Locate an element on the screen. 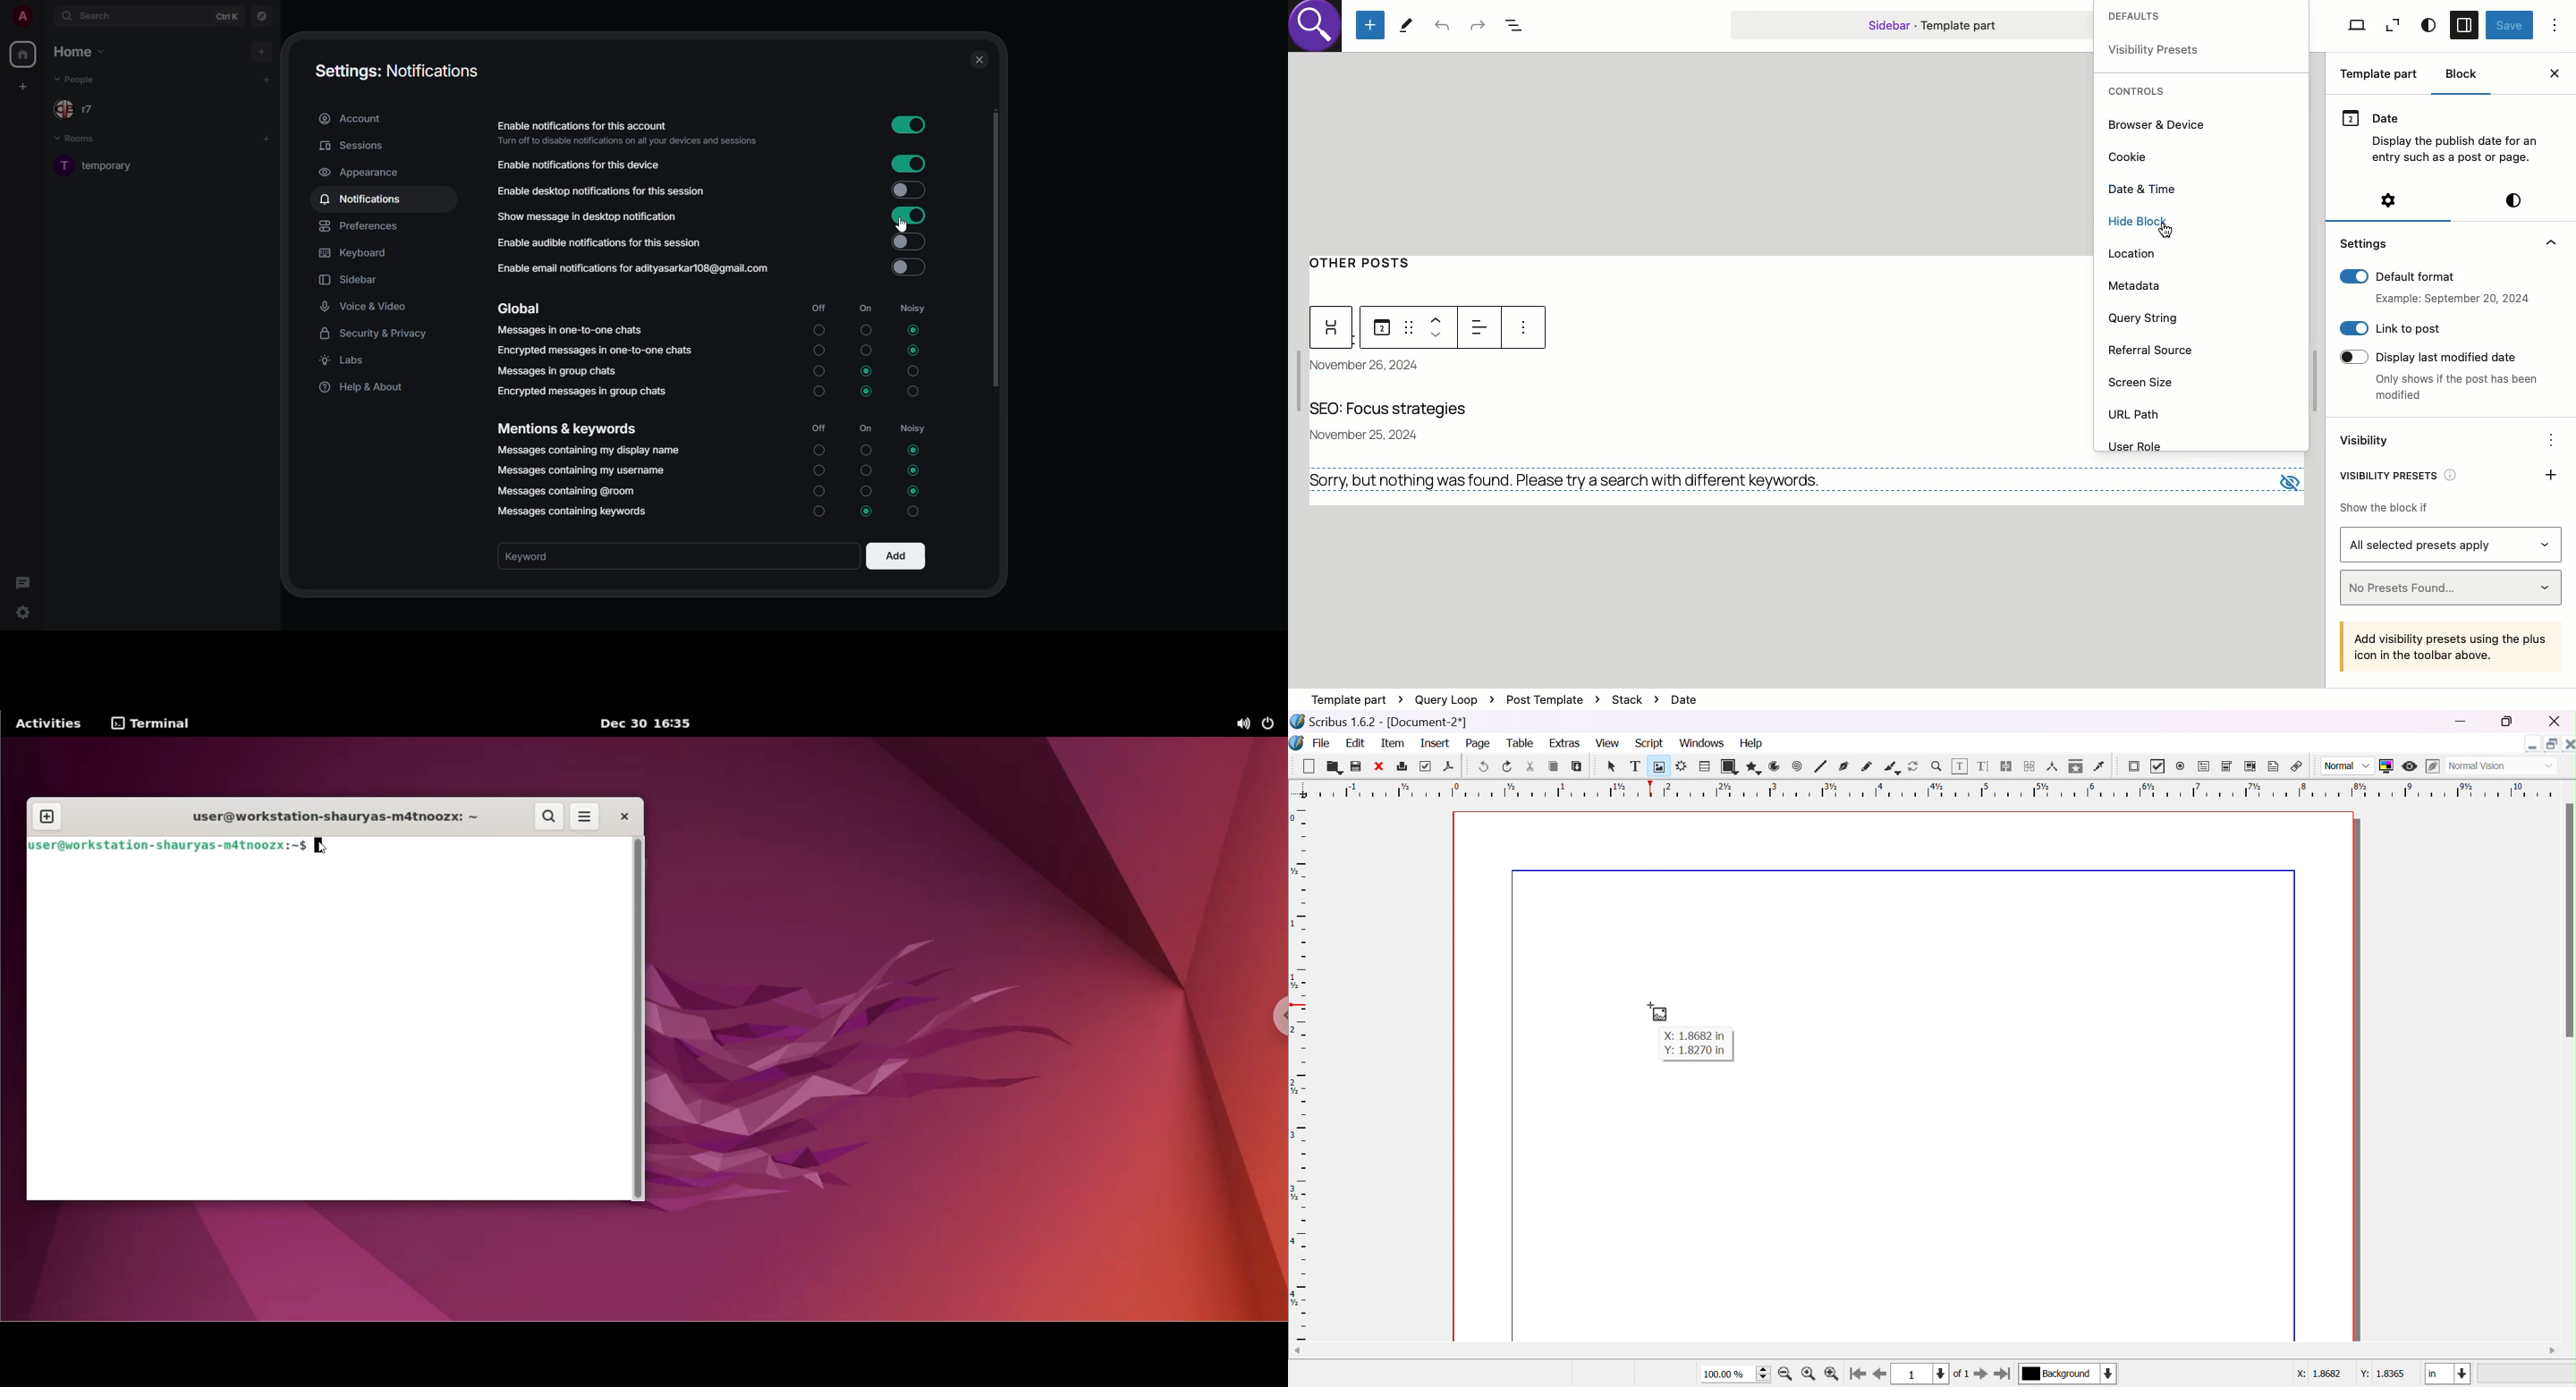 This screenshot has width=2576, height=1400. go to last page is located at coordinates (2003, 1374).